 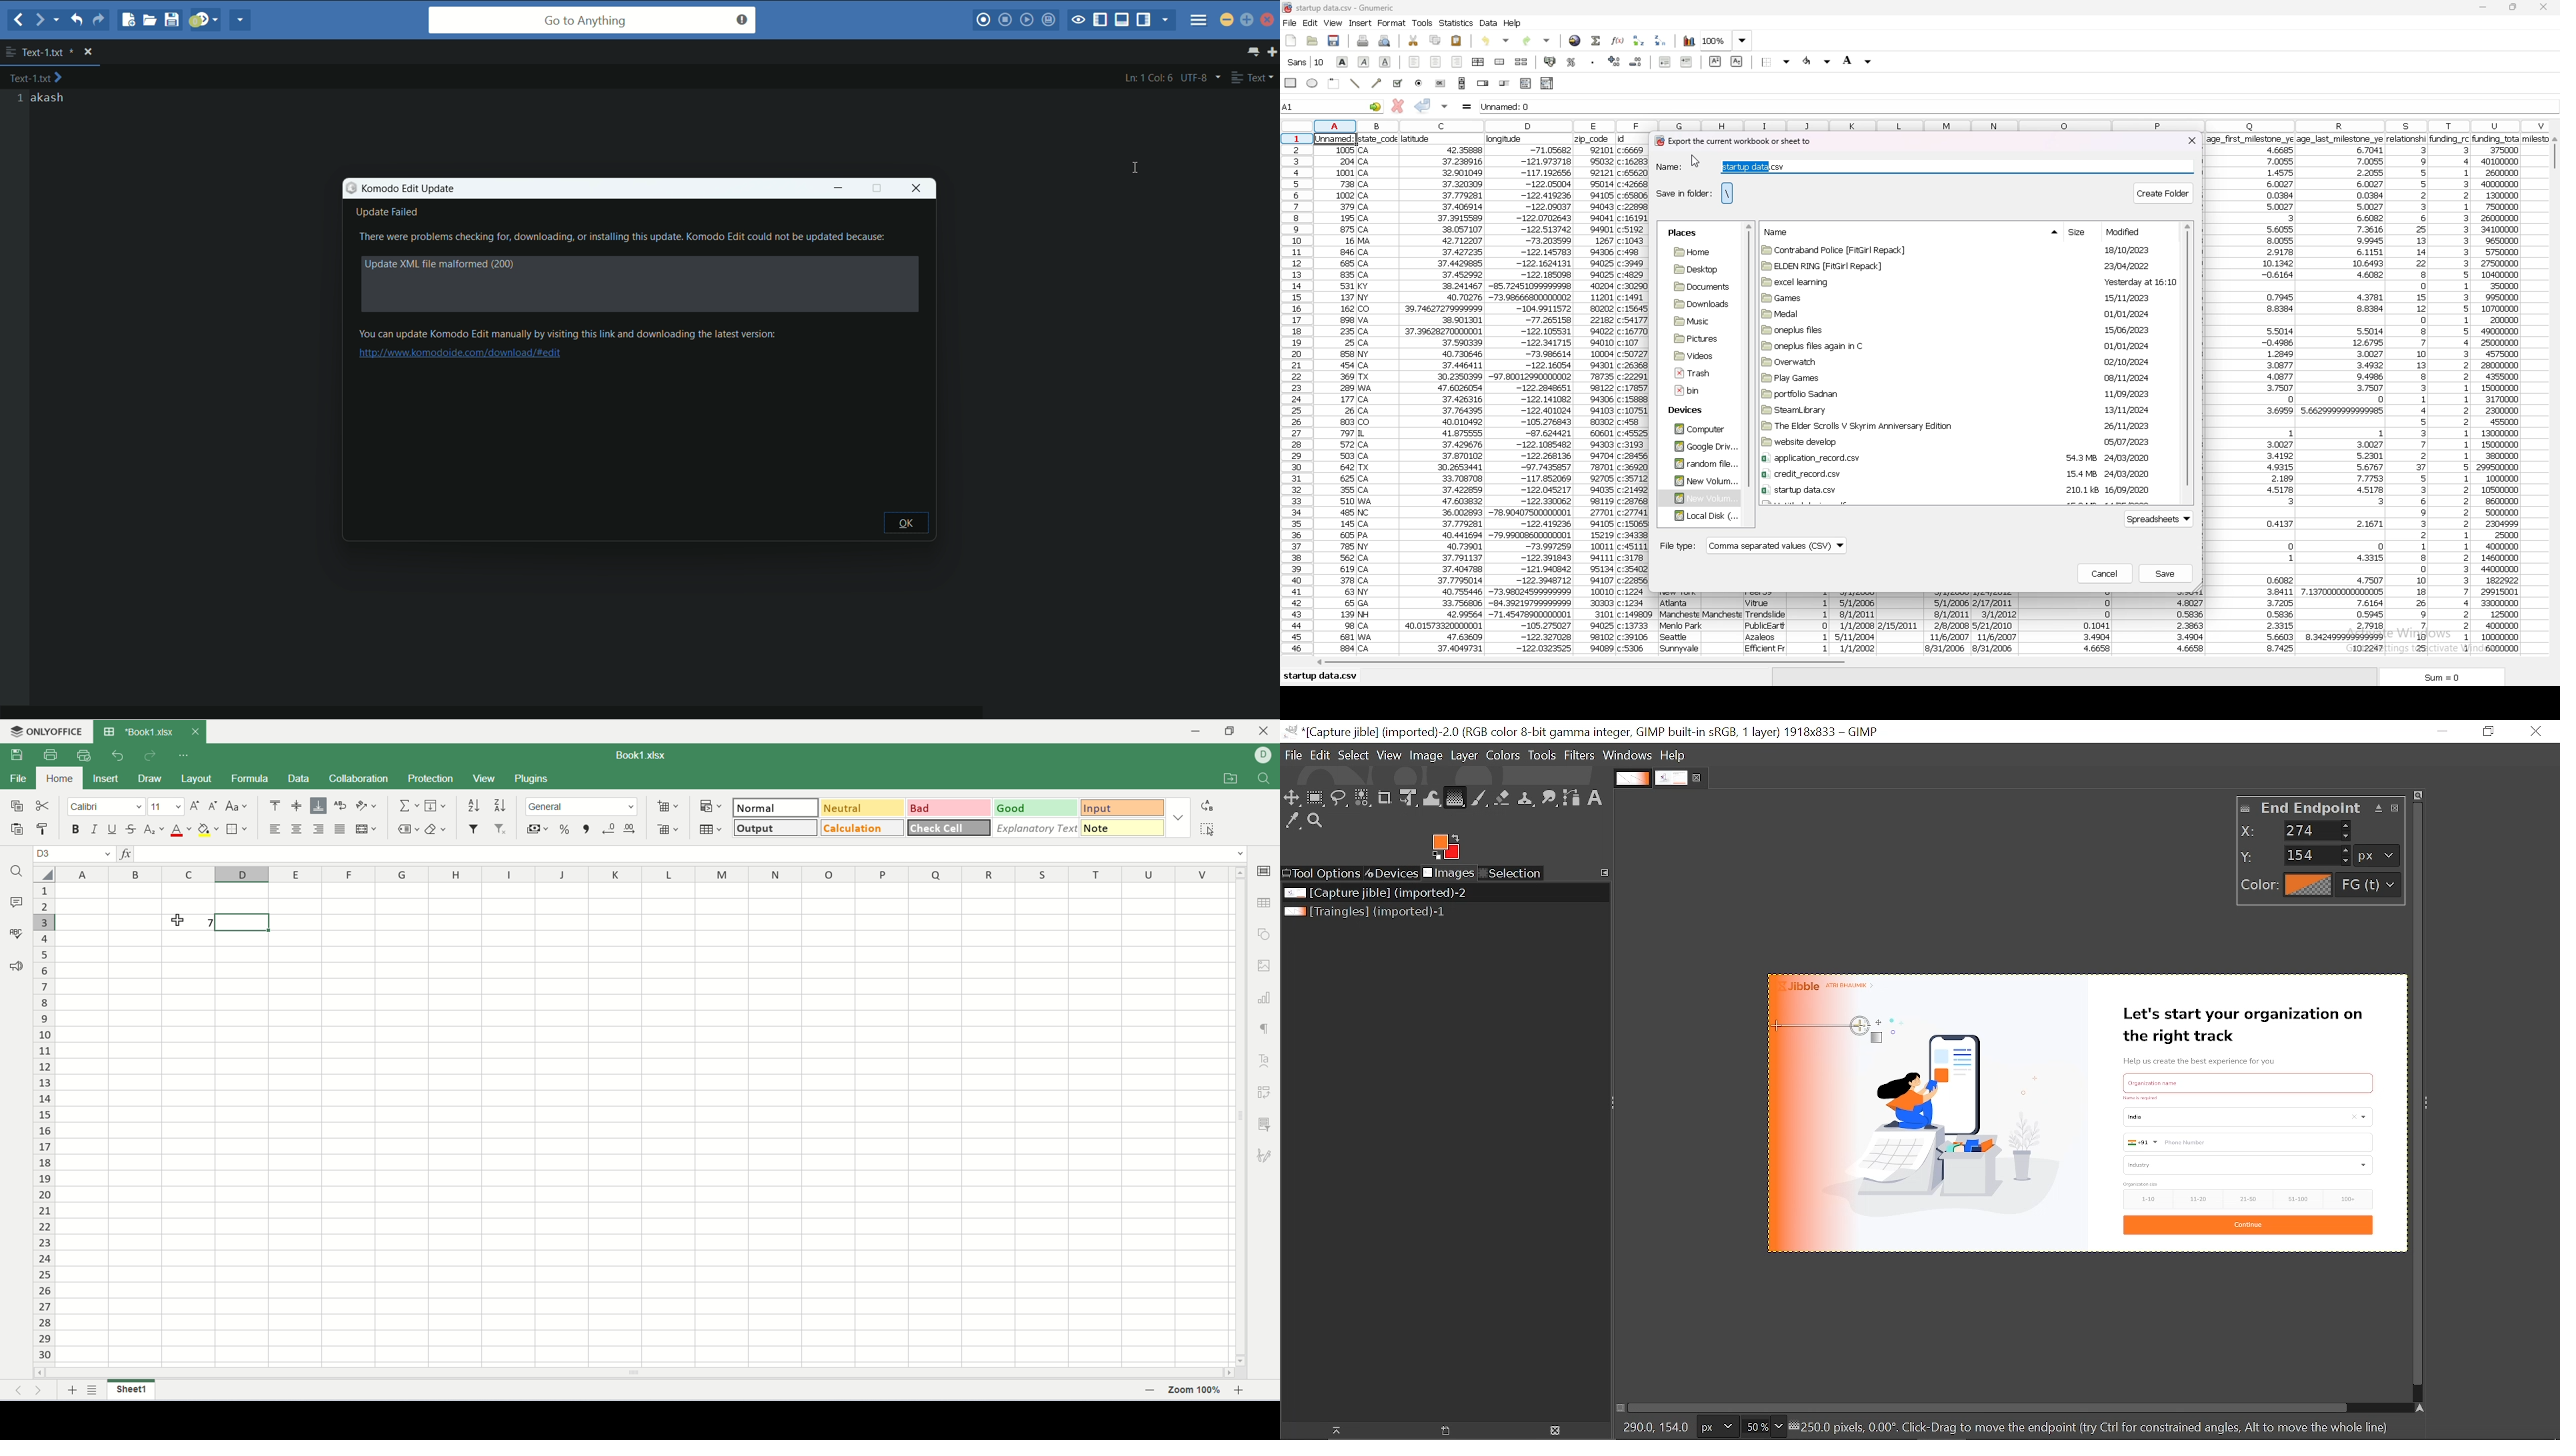 What do you see at coordinates (1457, 23) in the screenshot?
I see `STATISTICS` at bounding box center [1457, 23].